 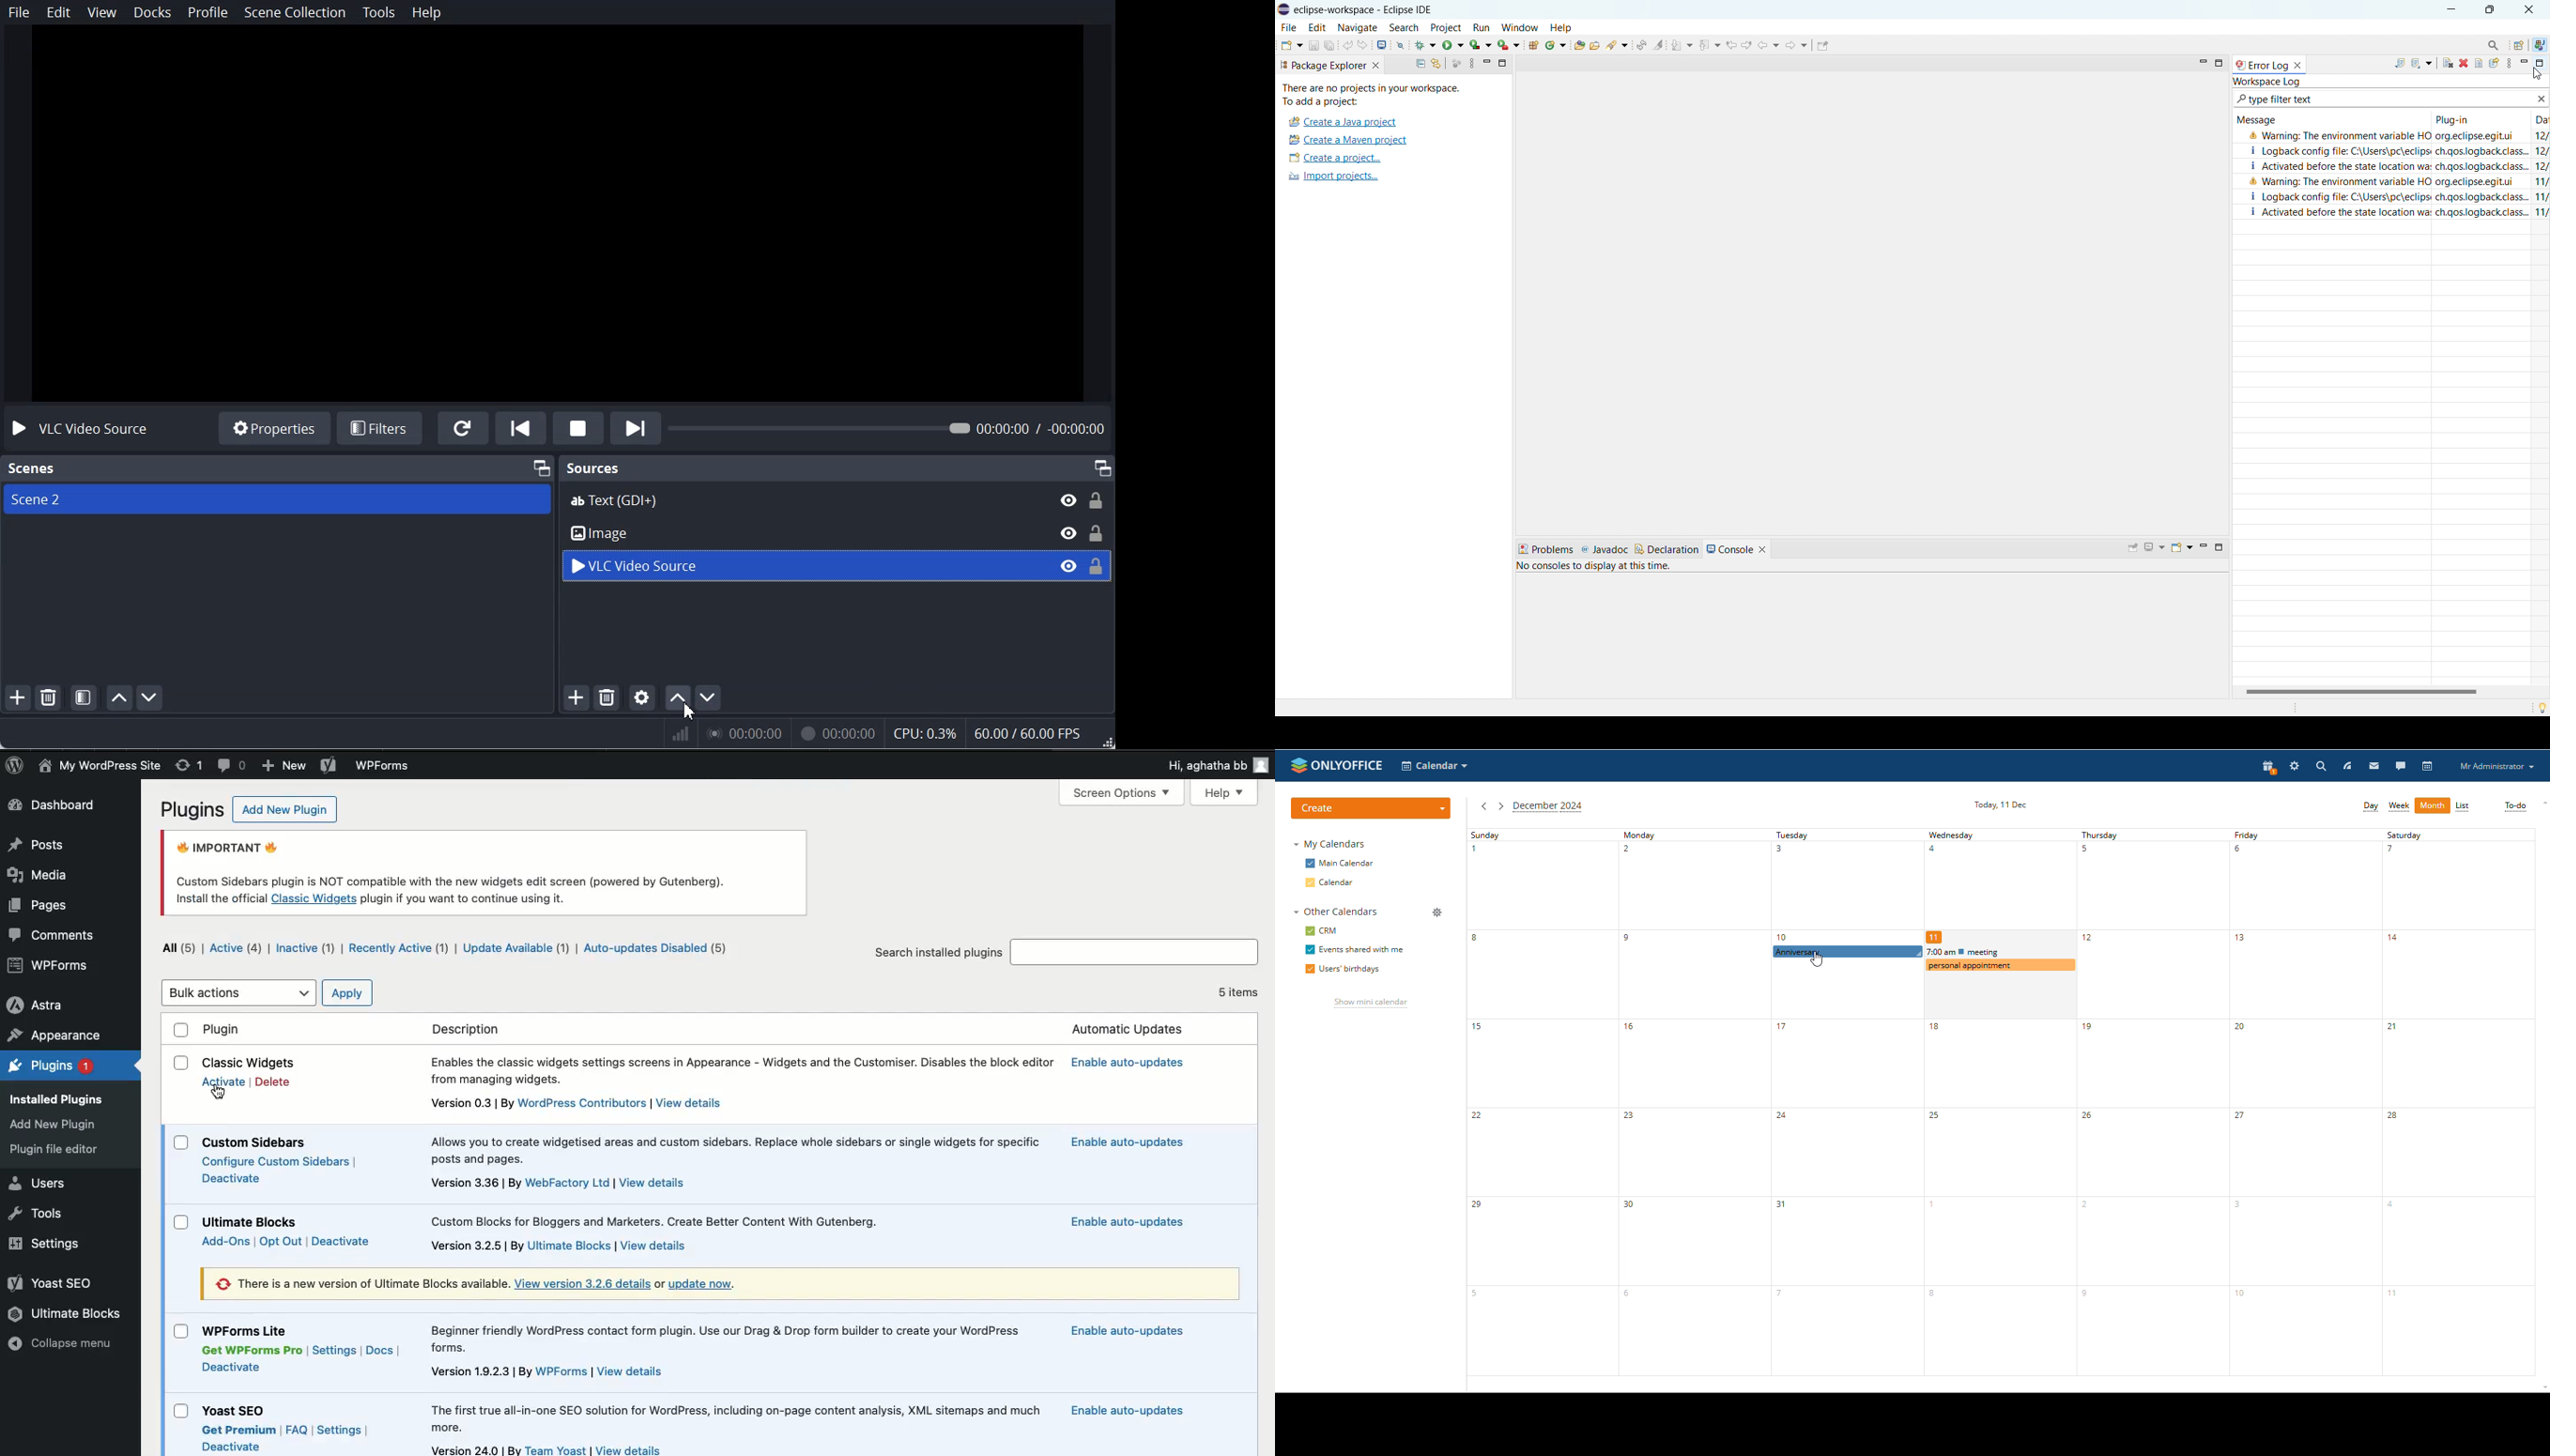 I want to click on VLC Video Source, so click(x=837, y=566).